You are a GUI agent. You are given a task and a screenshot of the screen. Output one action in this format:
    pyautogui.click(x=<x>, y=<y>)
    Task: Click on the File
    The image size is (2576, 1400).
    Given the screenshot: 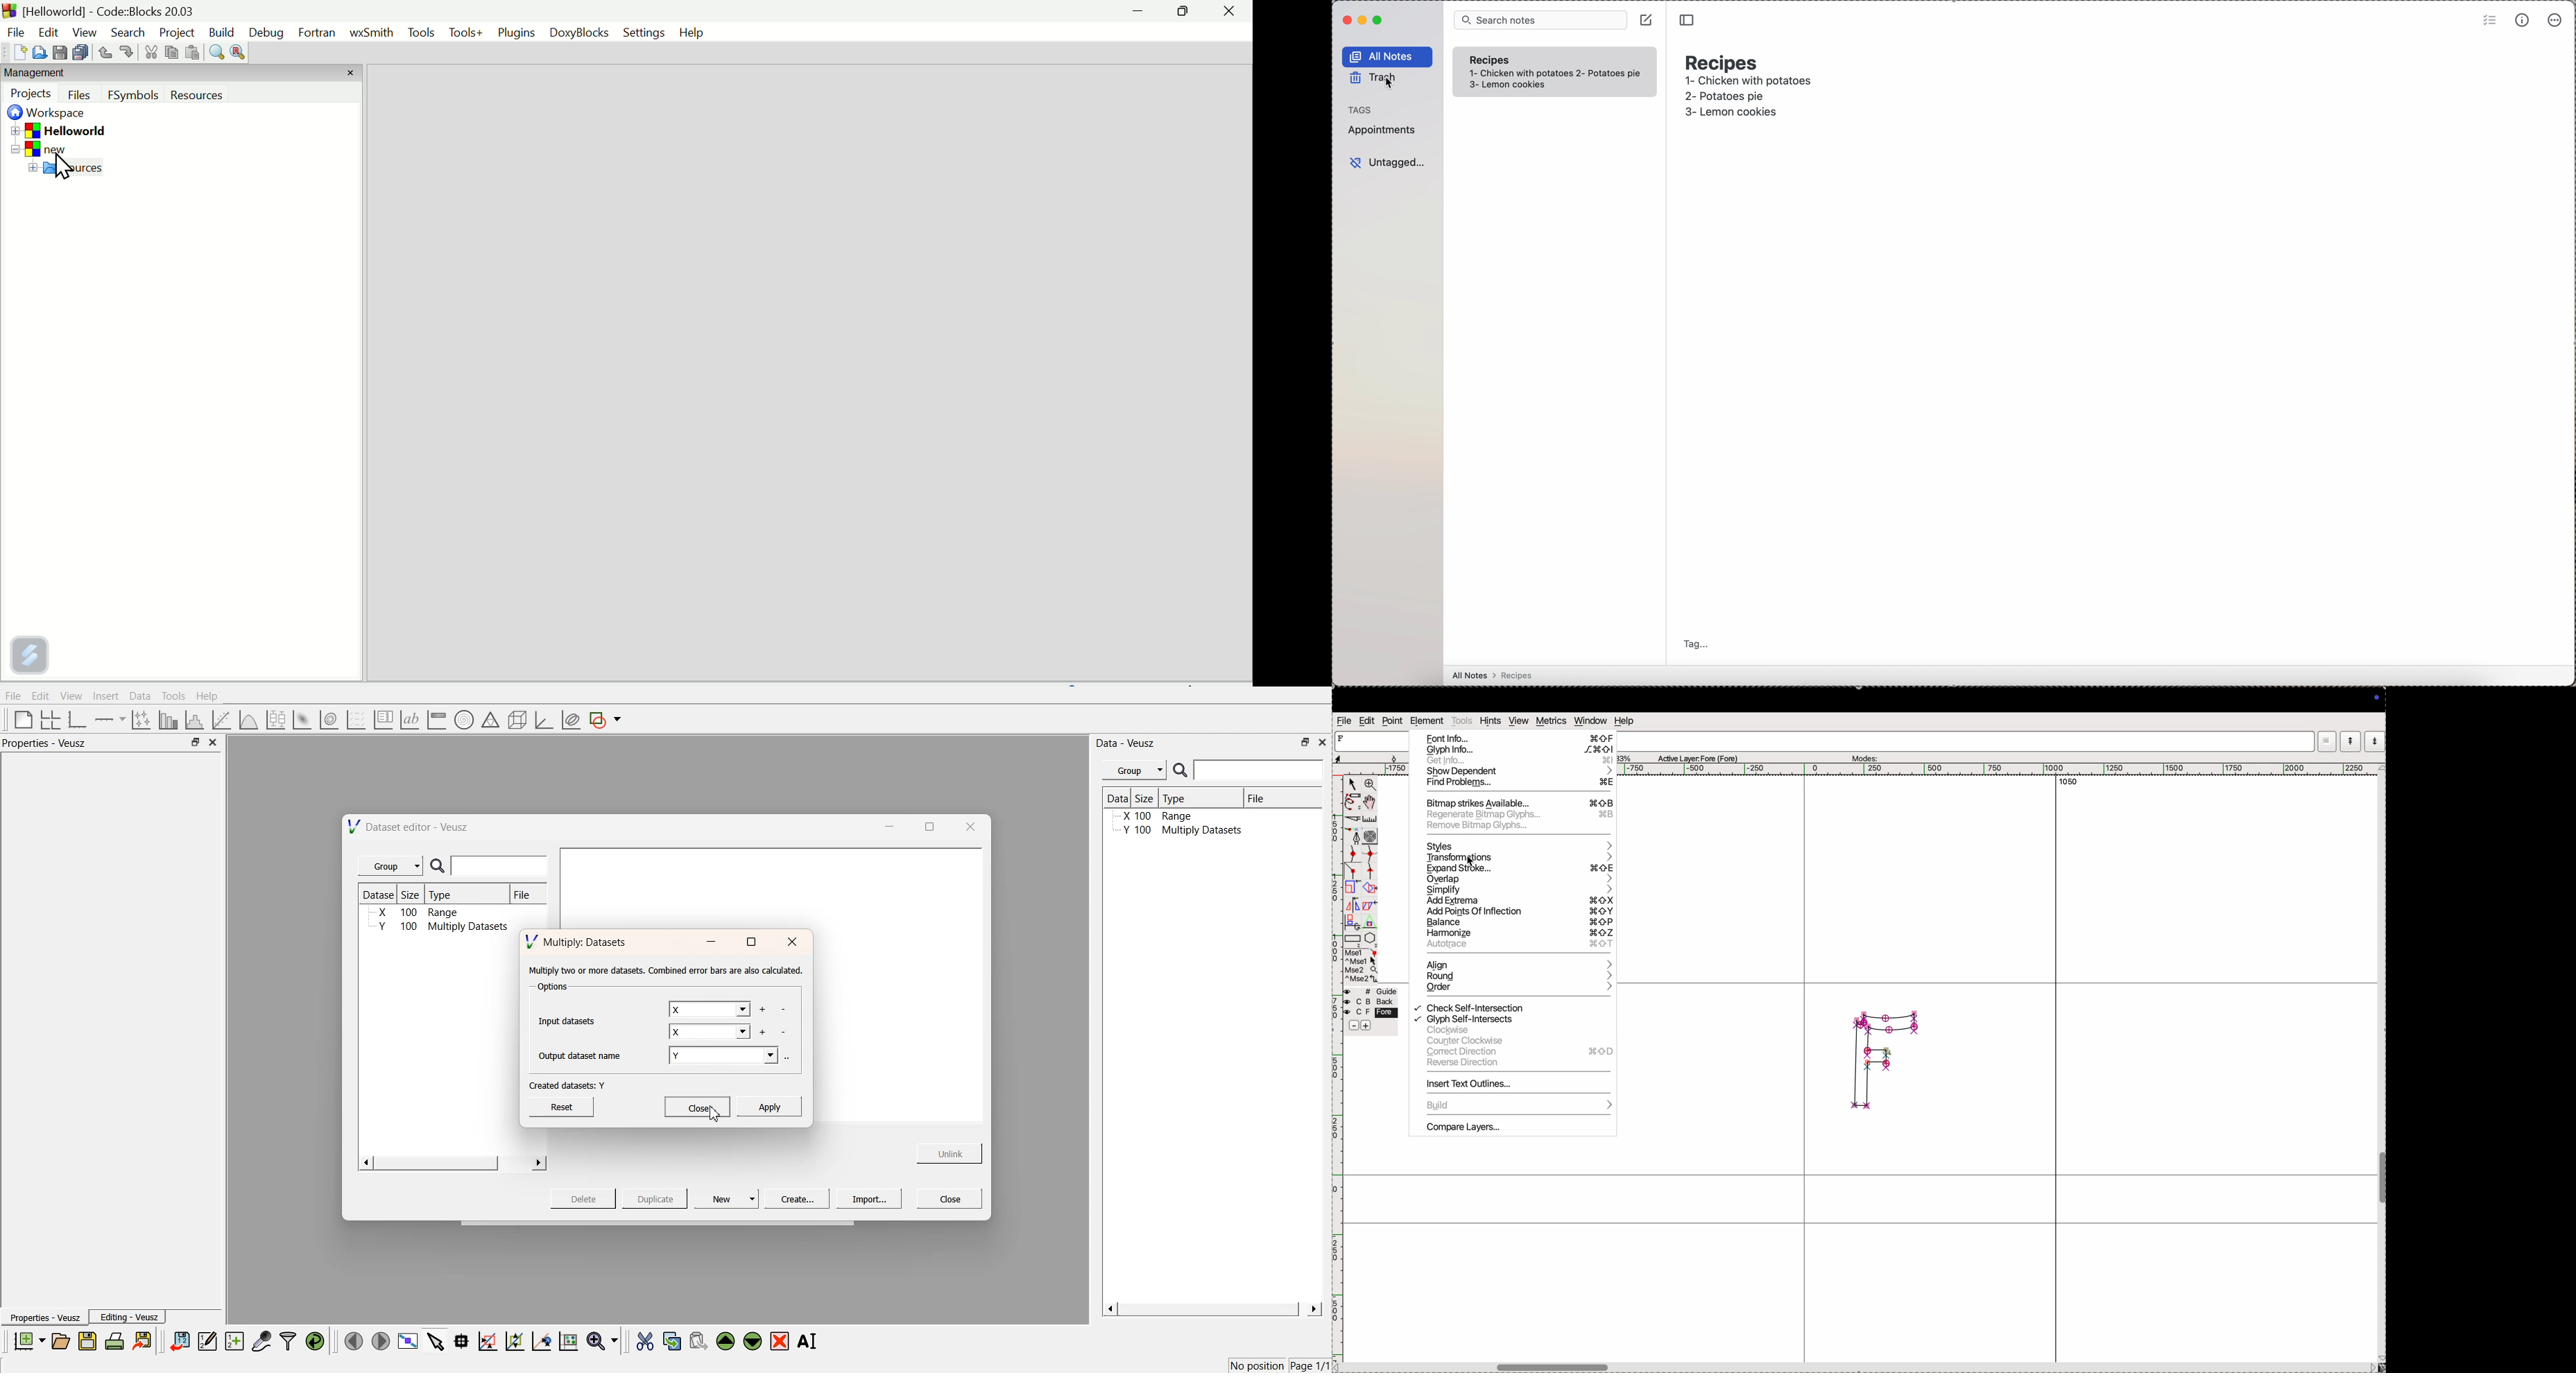 What is the action you would take?
    pyautogui.click(x=1268, y=797)
    